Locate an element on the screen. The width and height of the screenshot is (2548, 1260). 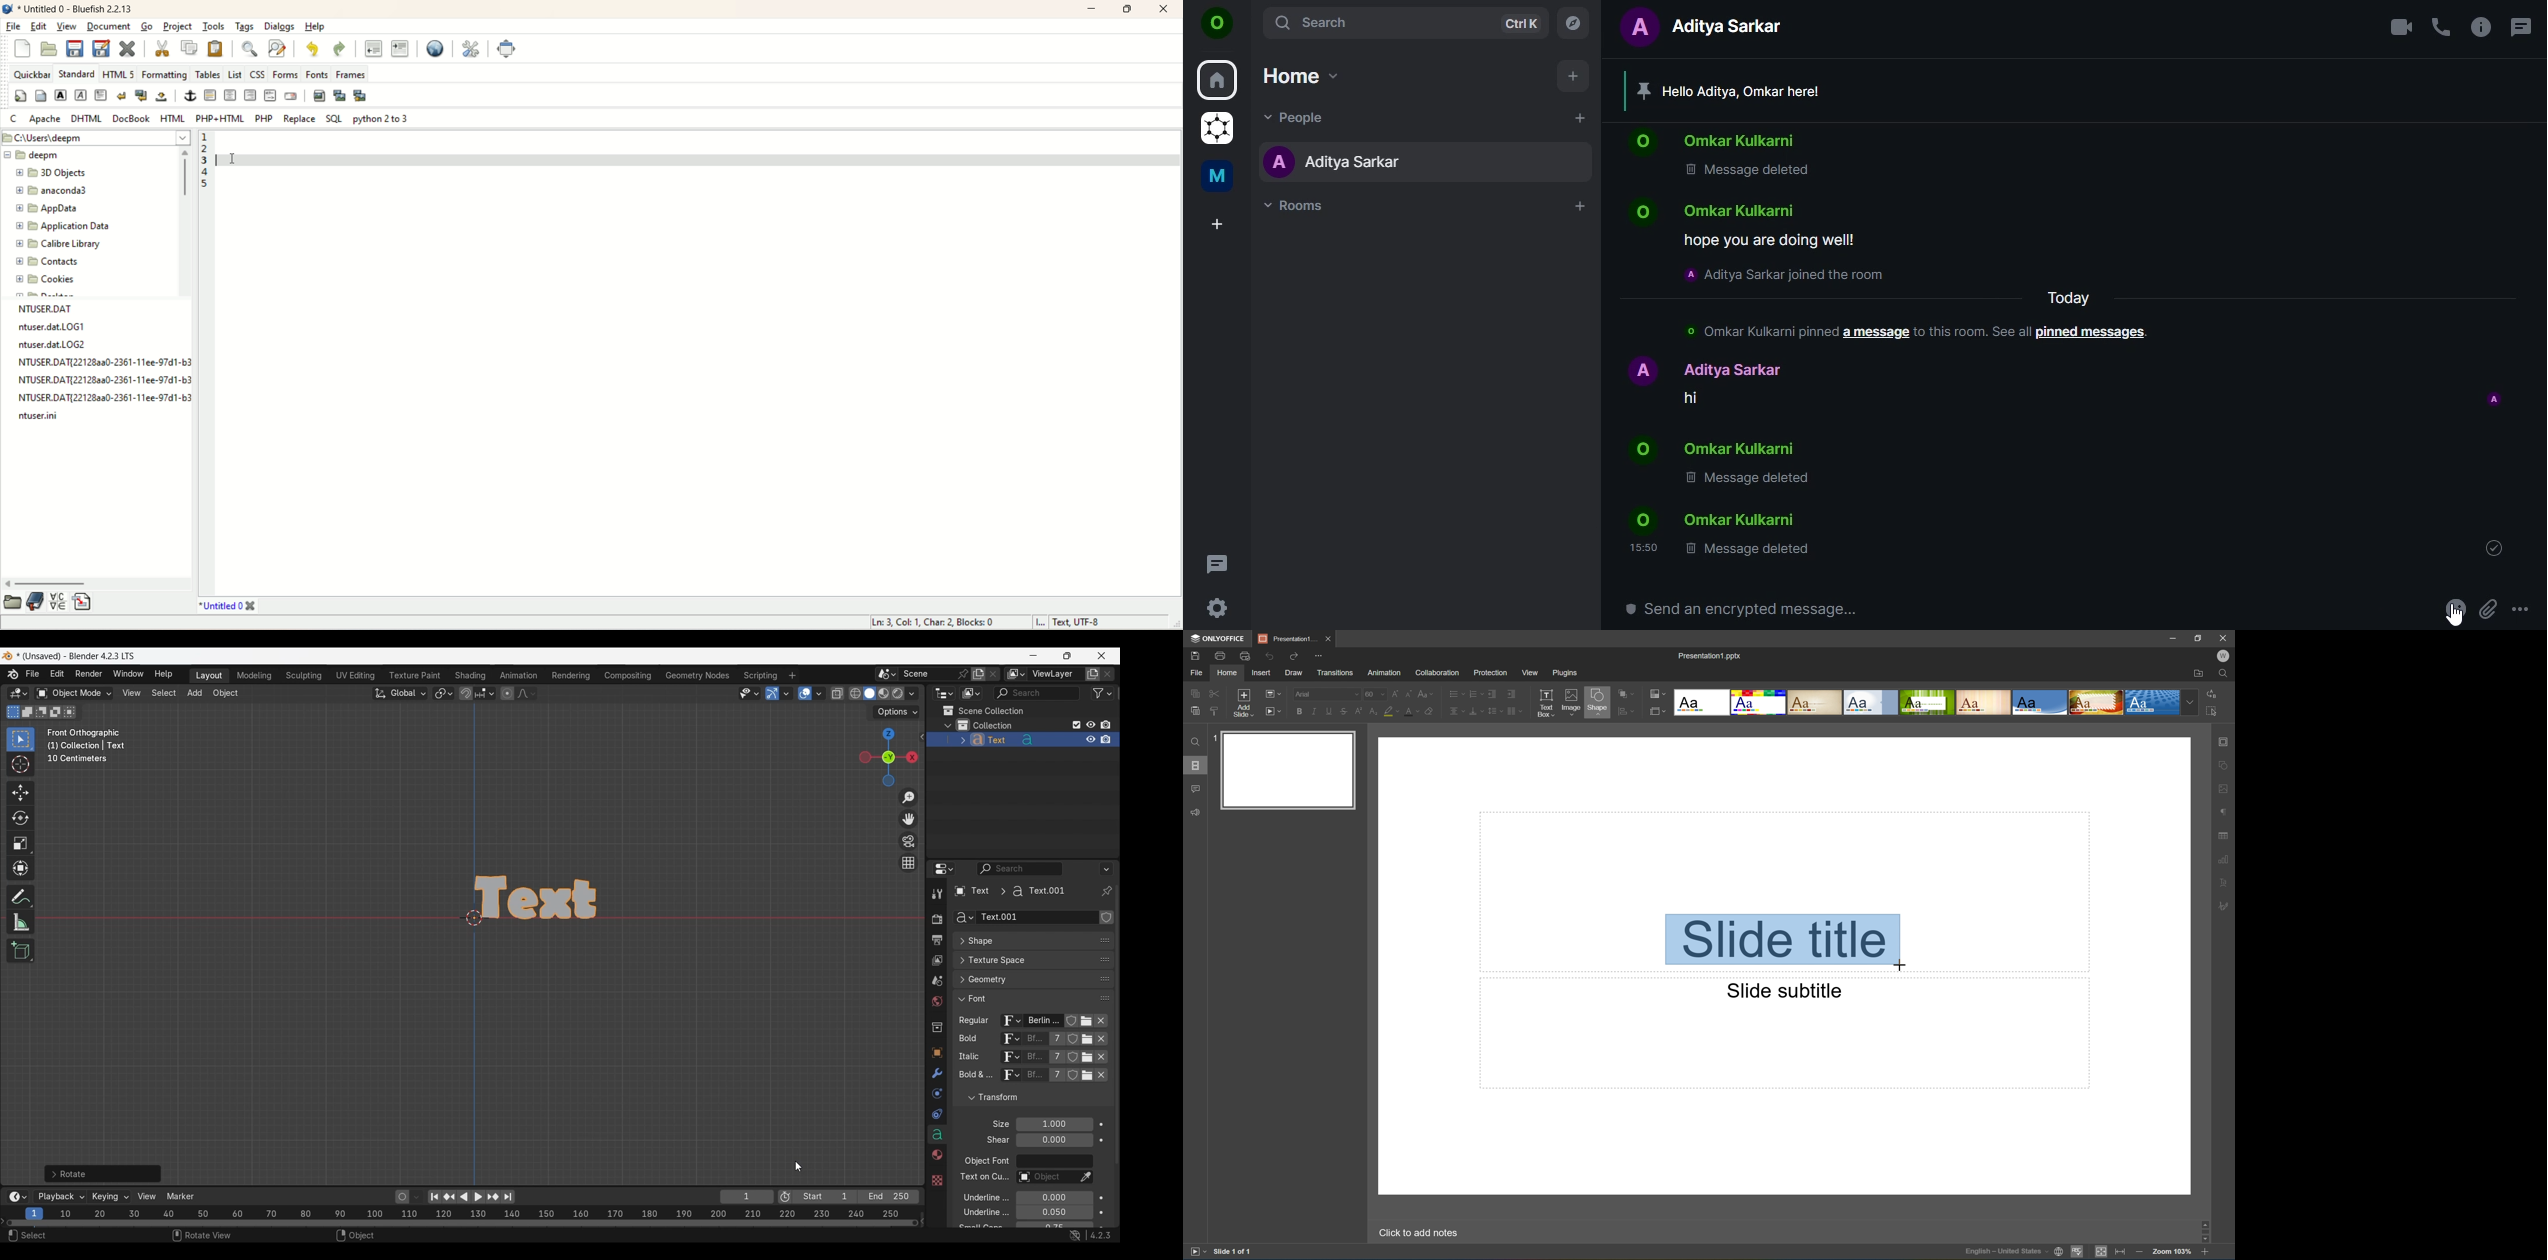
grapheneOS is located at coordinates (1216, 126).